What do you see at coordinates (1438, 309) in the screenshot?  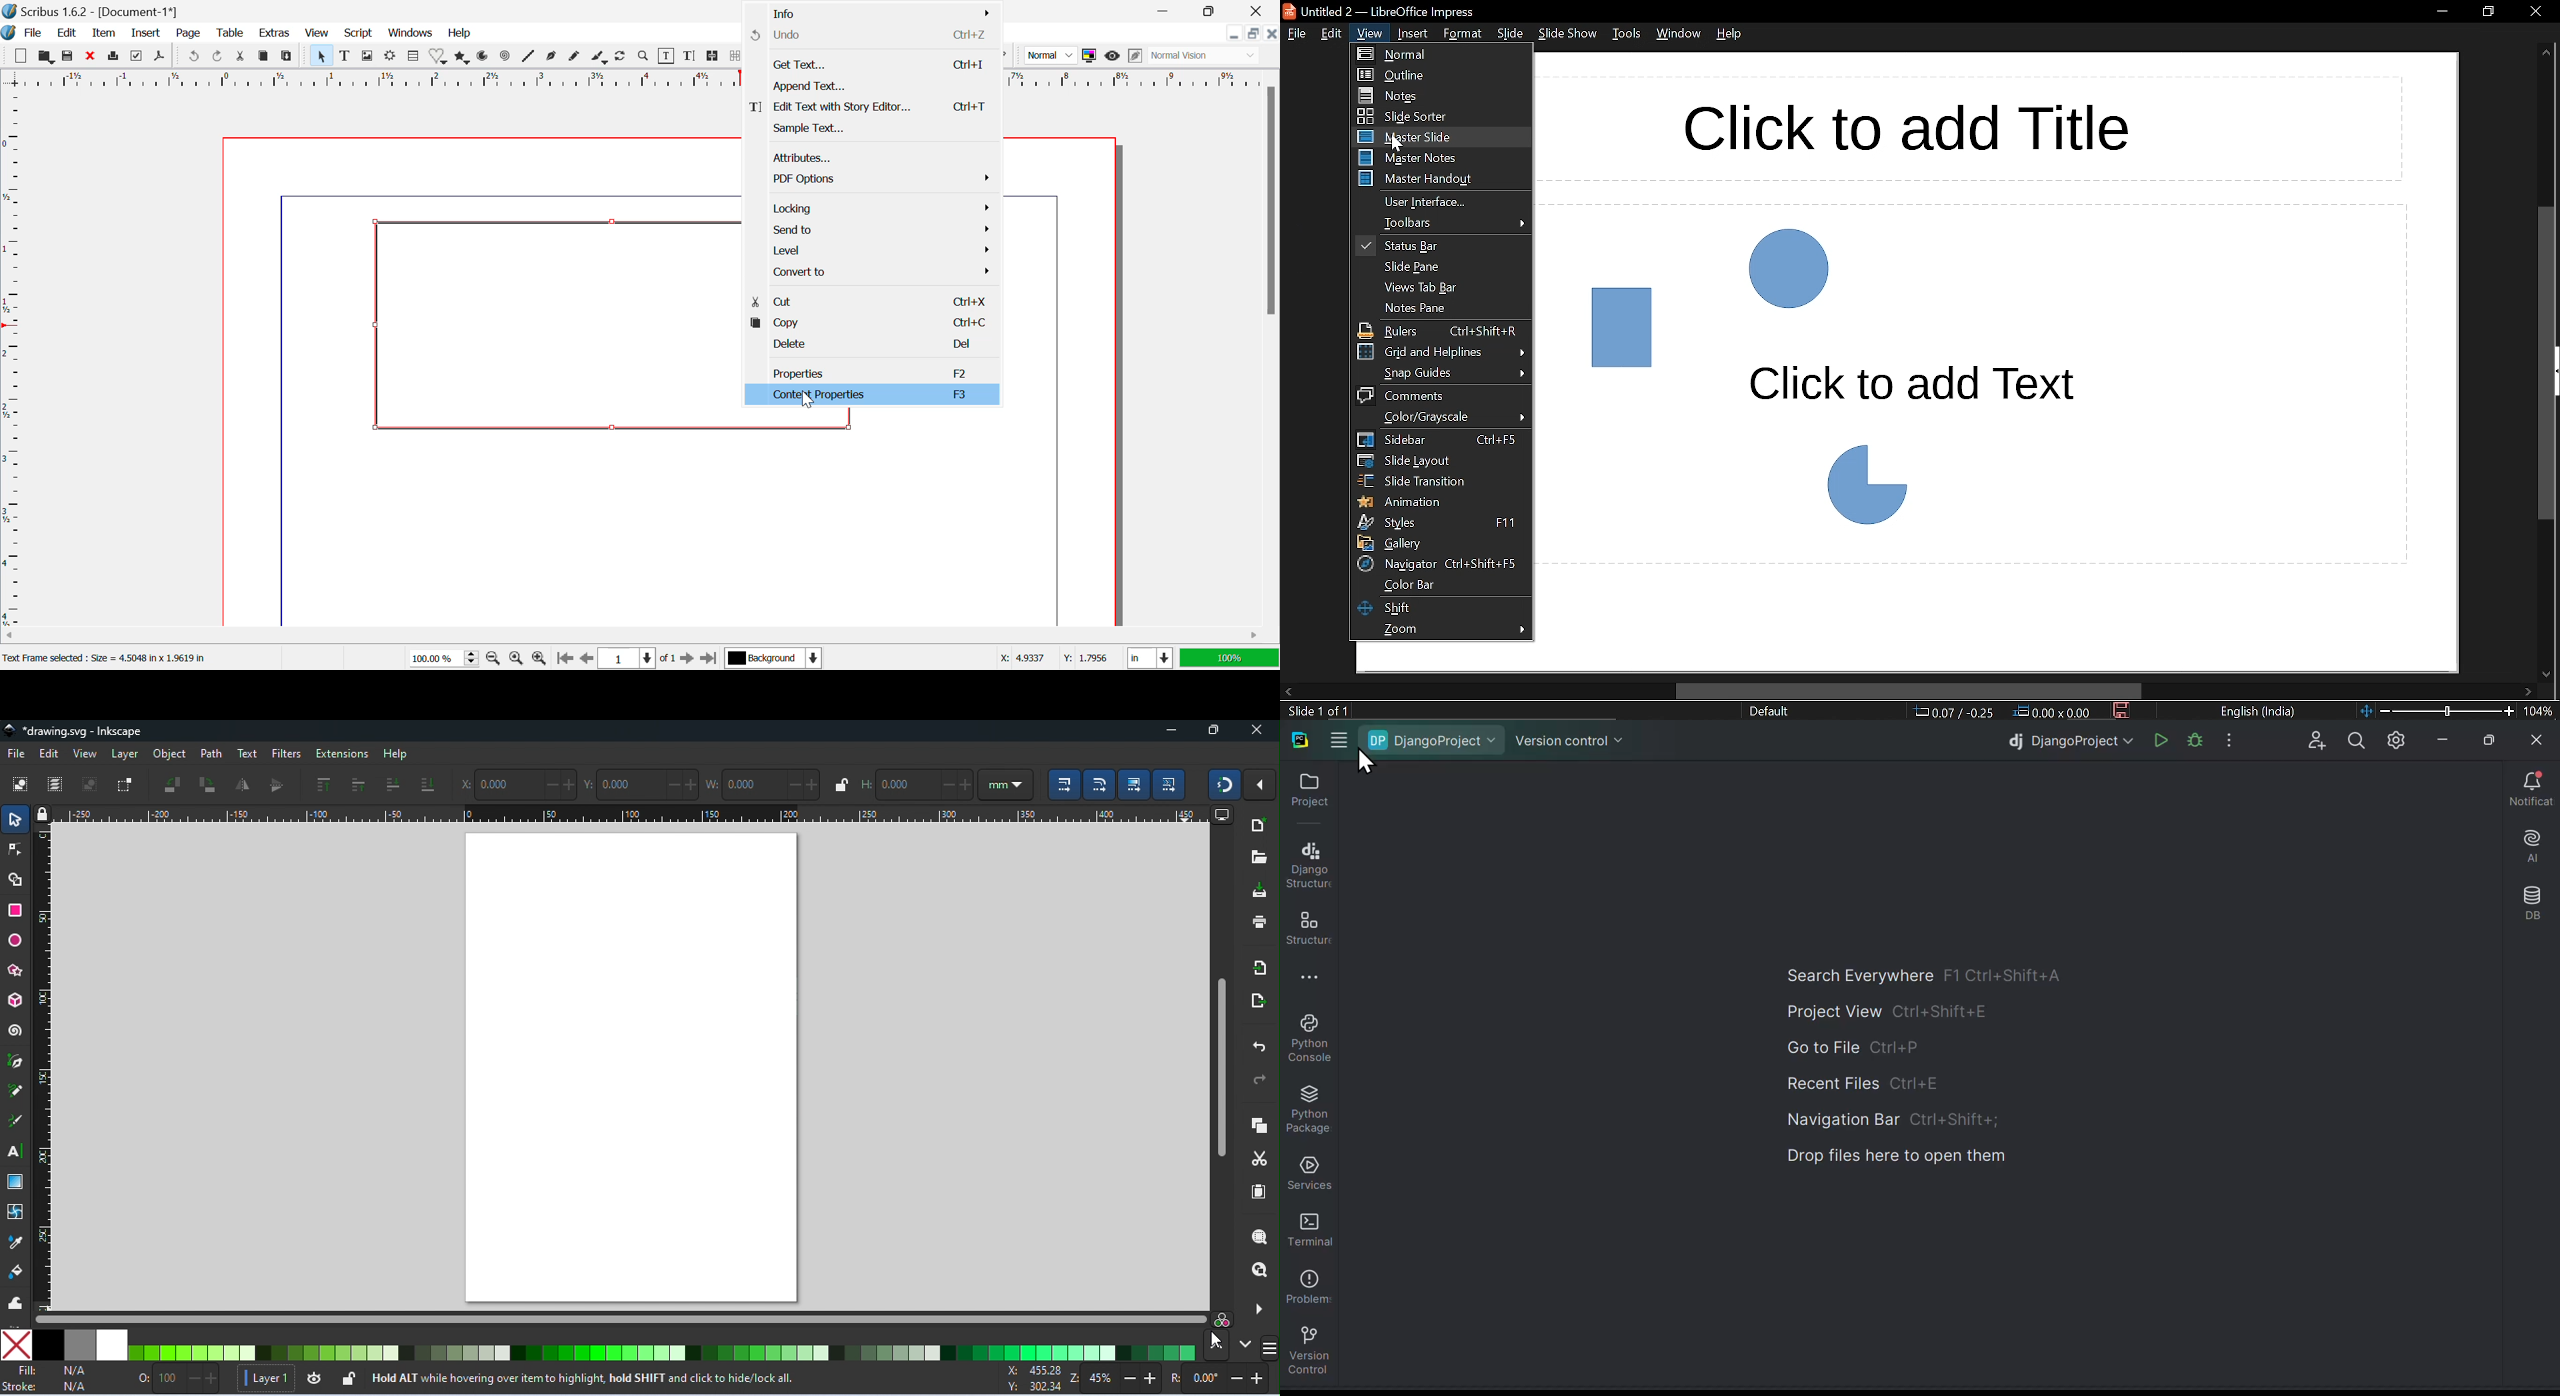 I see `Notes pane` at bounding box center [1438, 309].